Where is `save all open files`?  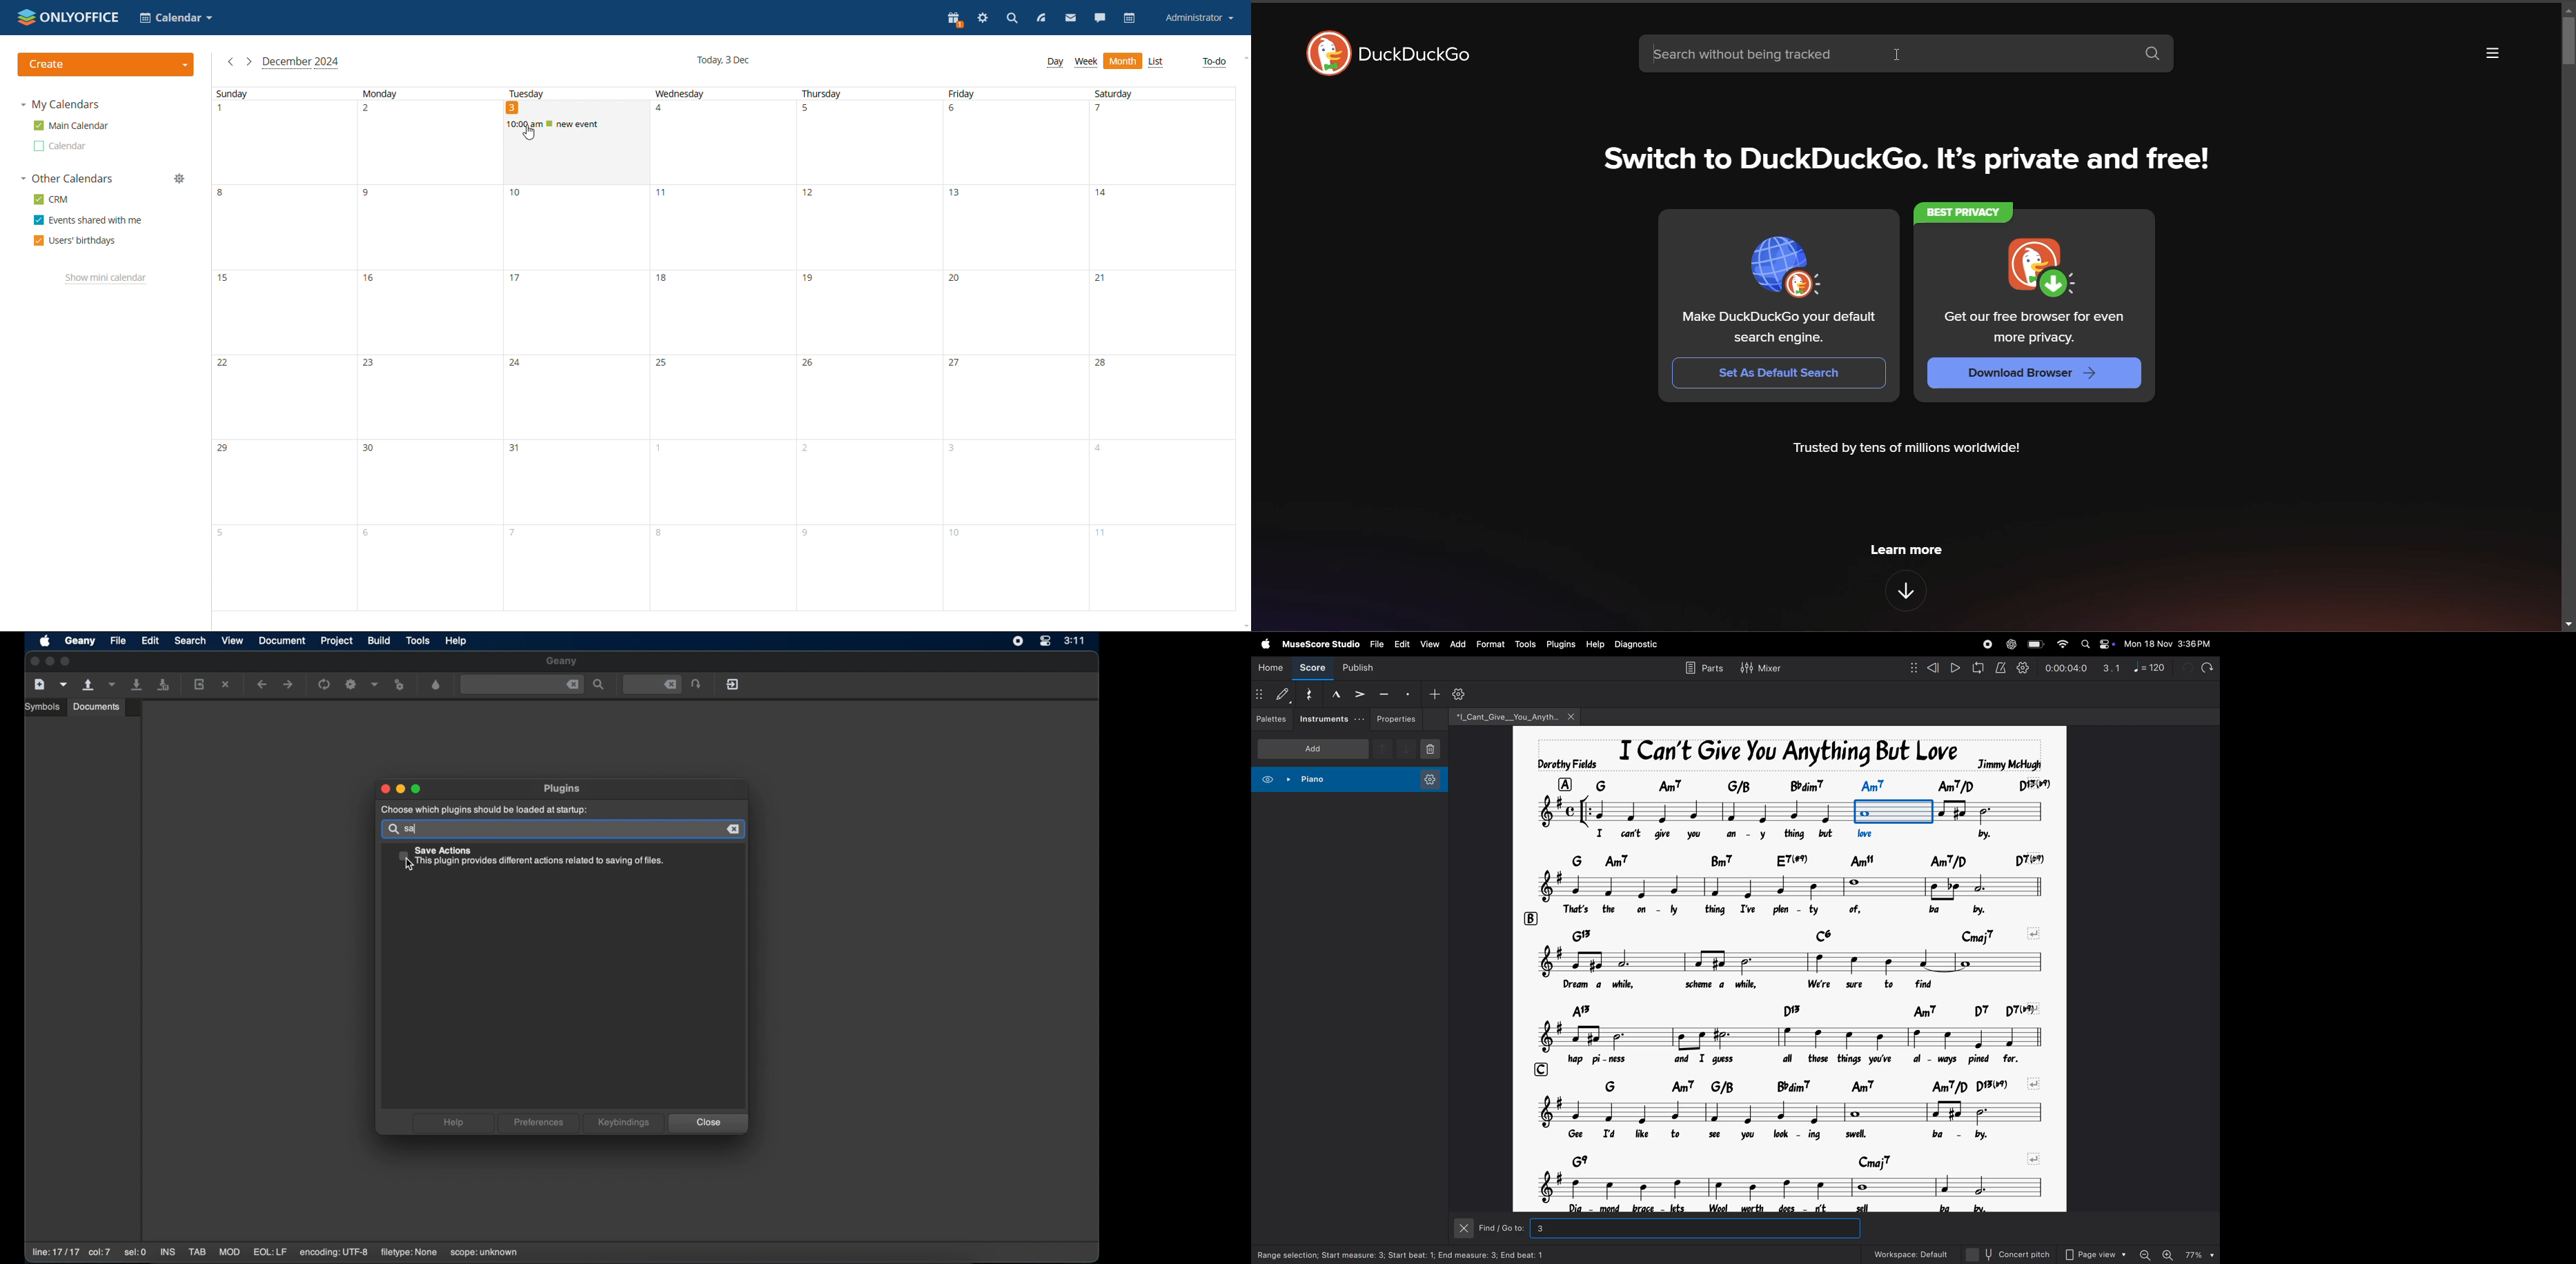
save all open files is located at coordinates (163, 685).